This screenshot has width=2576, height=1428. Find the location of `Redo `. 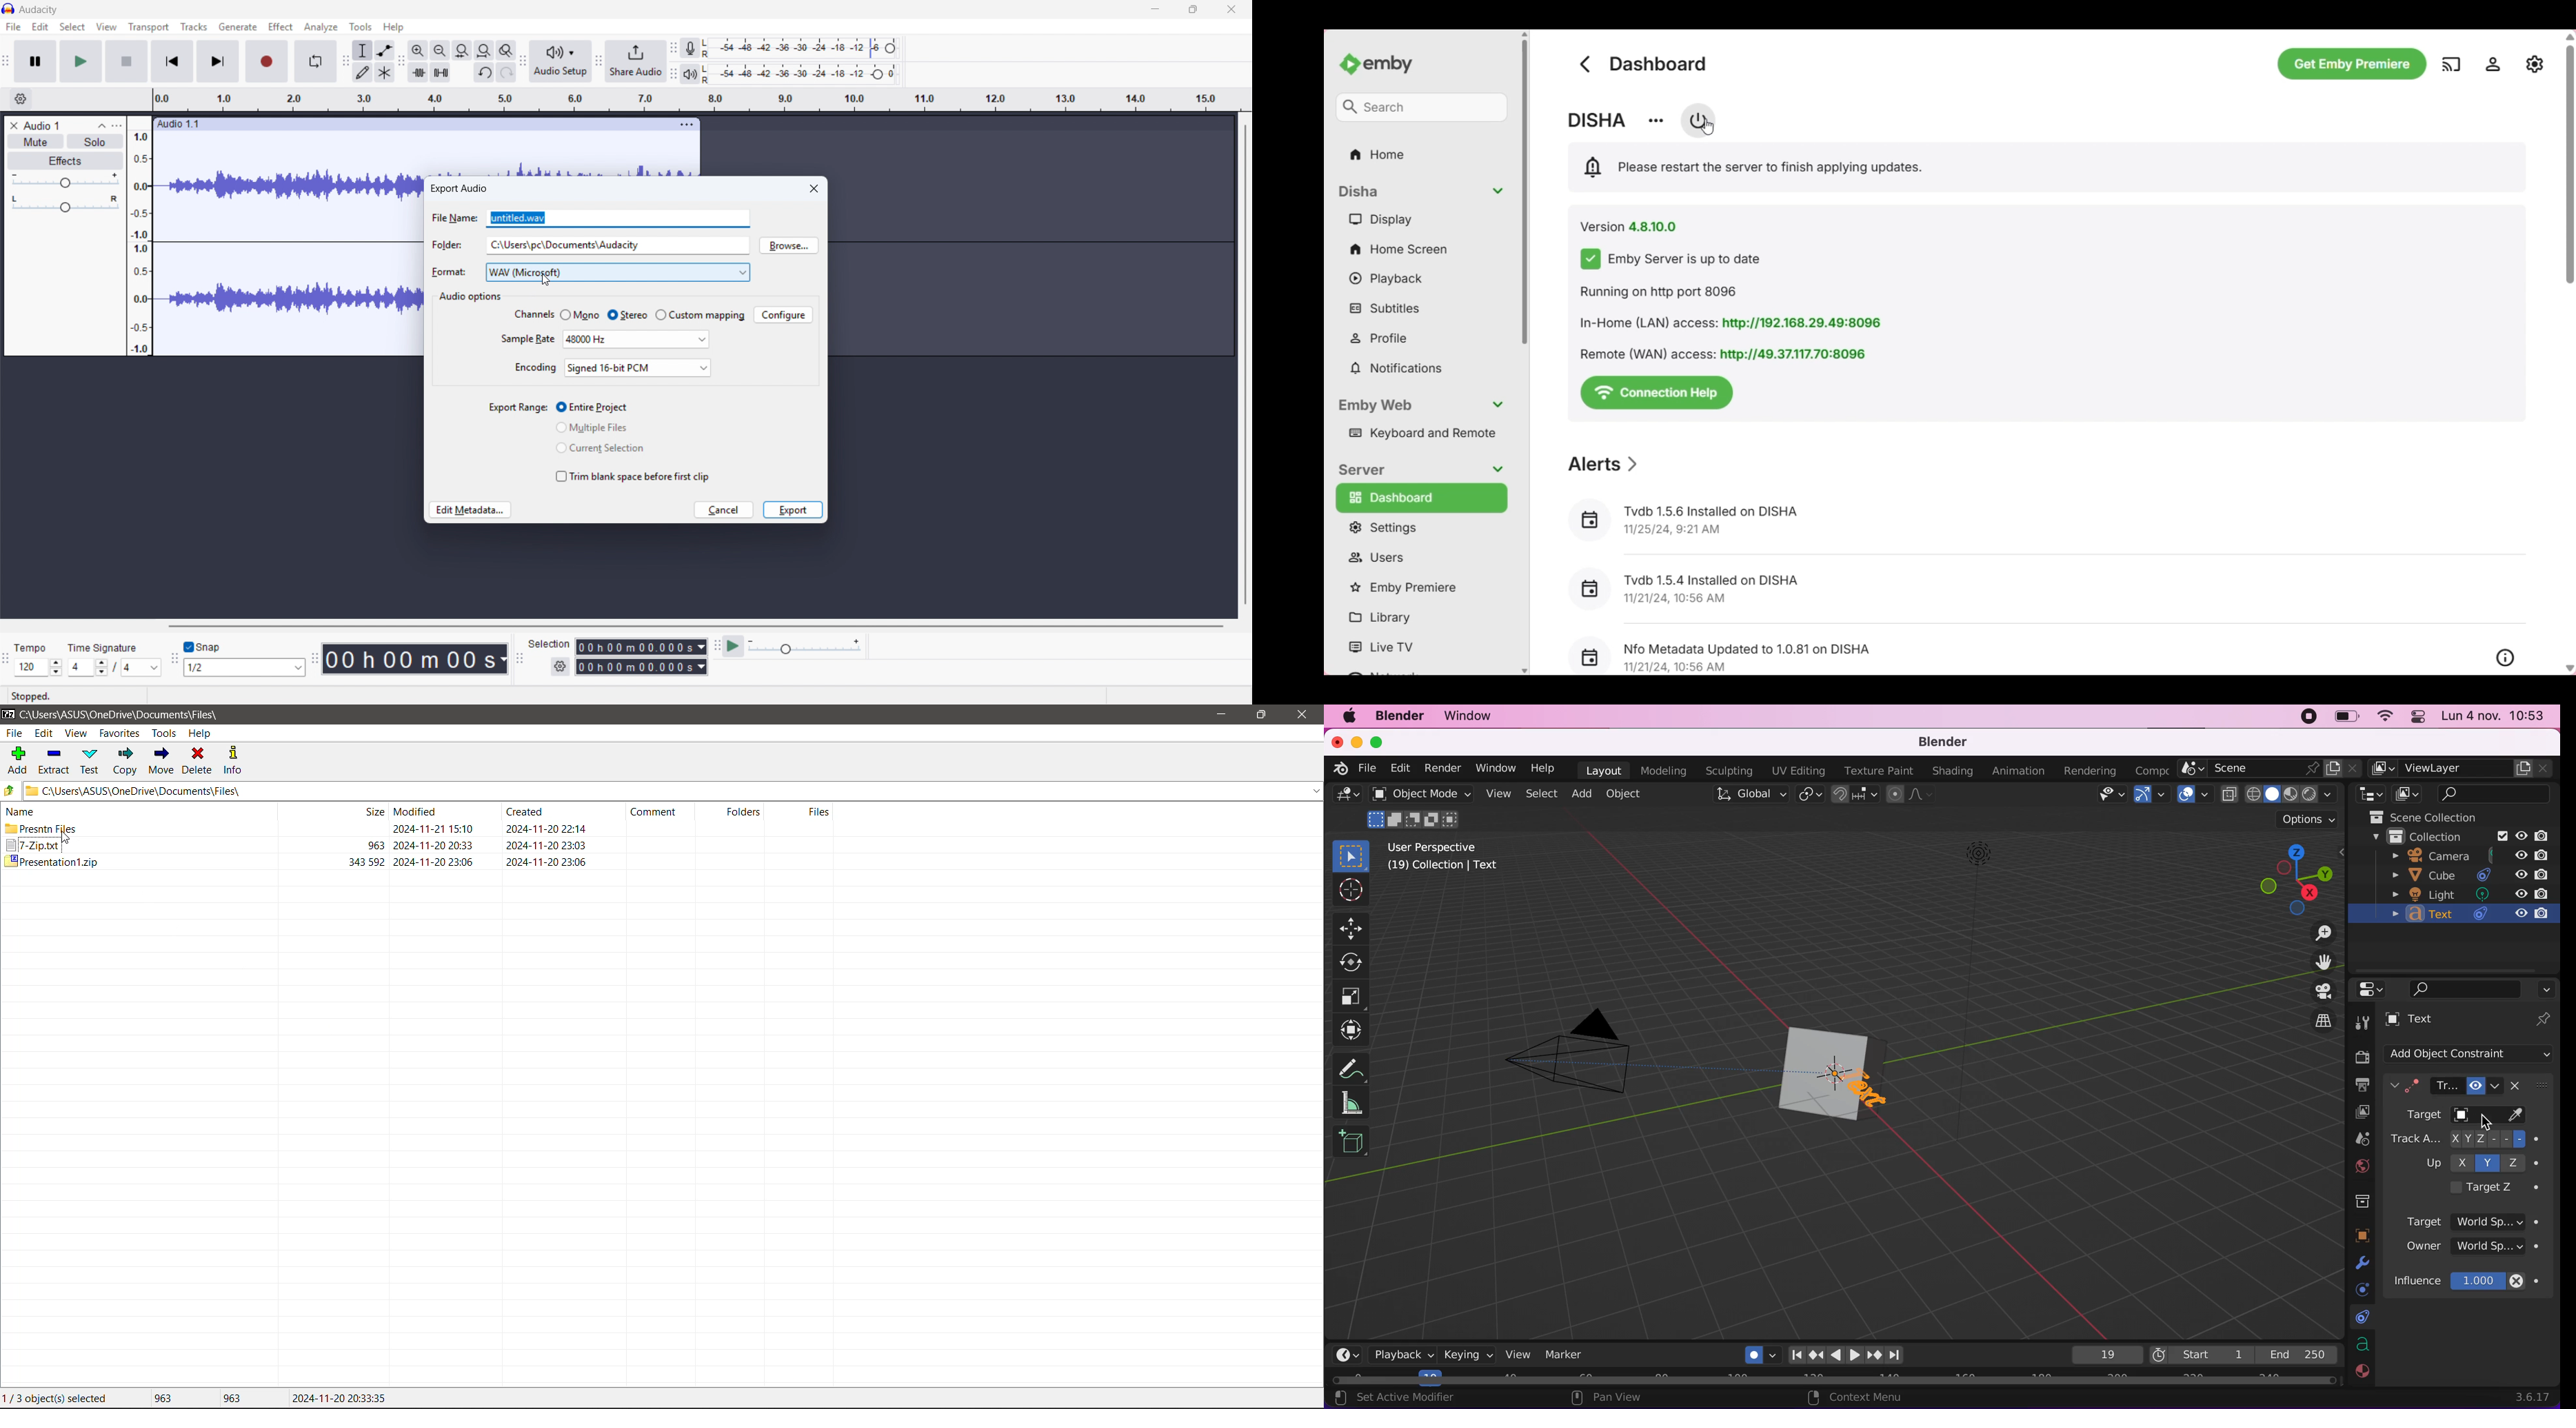

Redo  is located at coordinates (506, 72).